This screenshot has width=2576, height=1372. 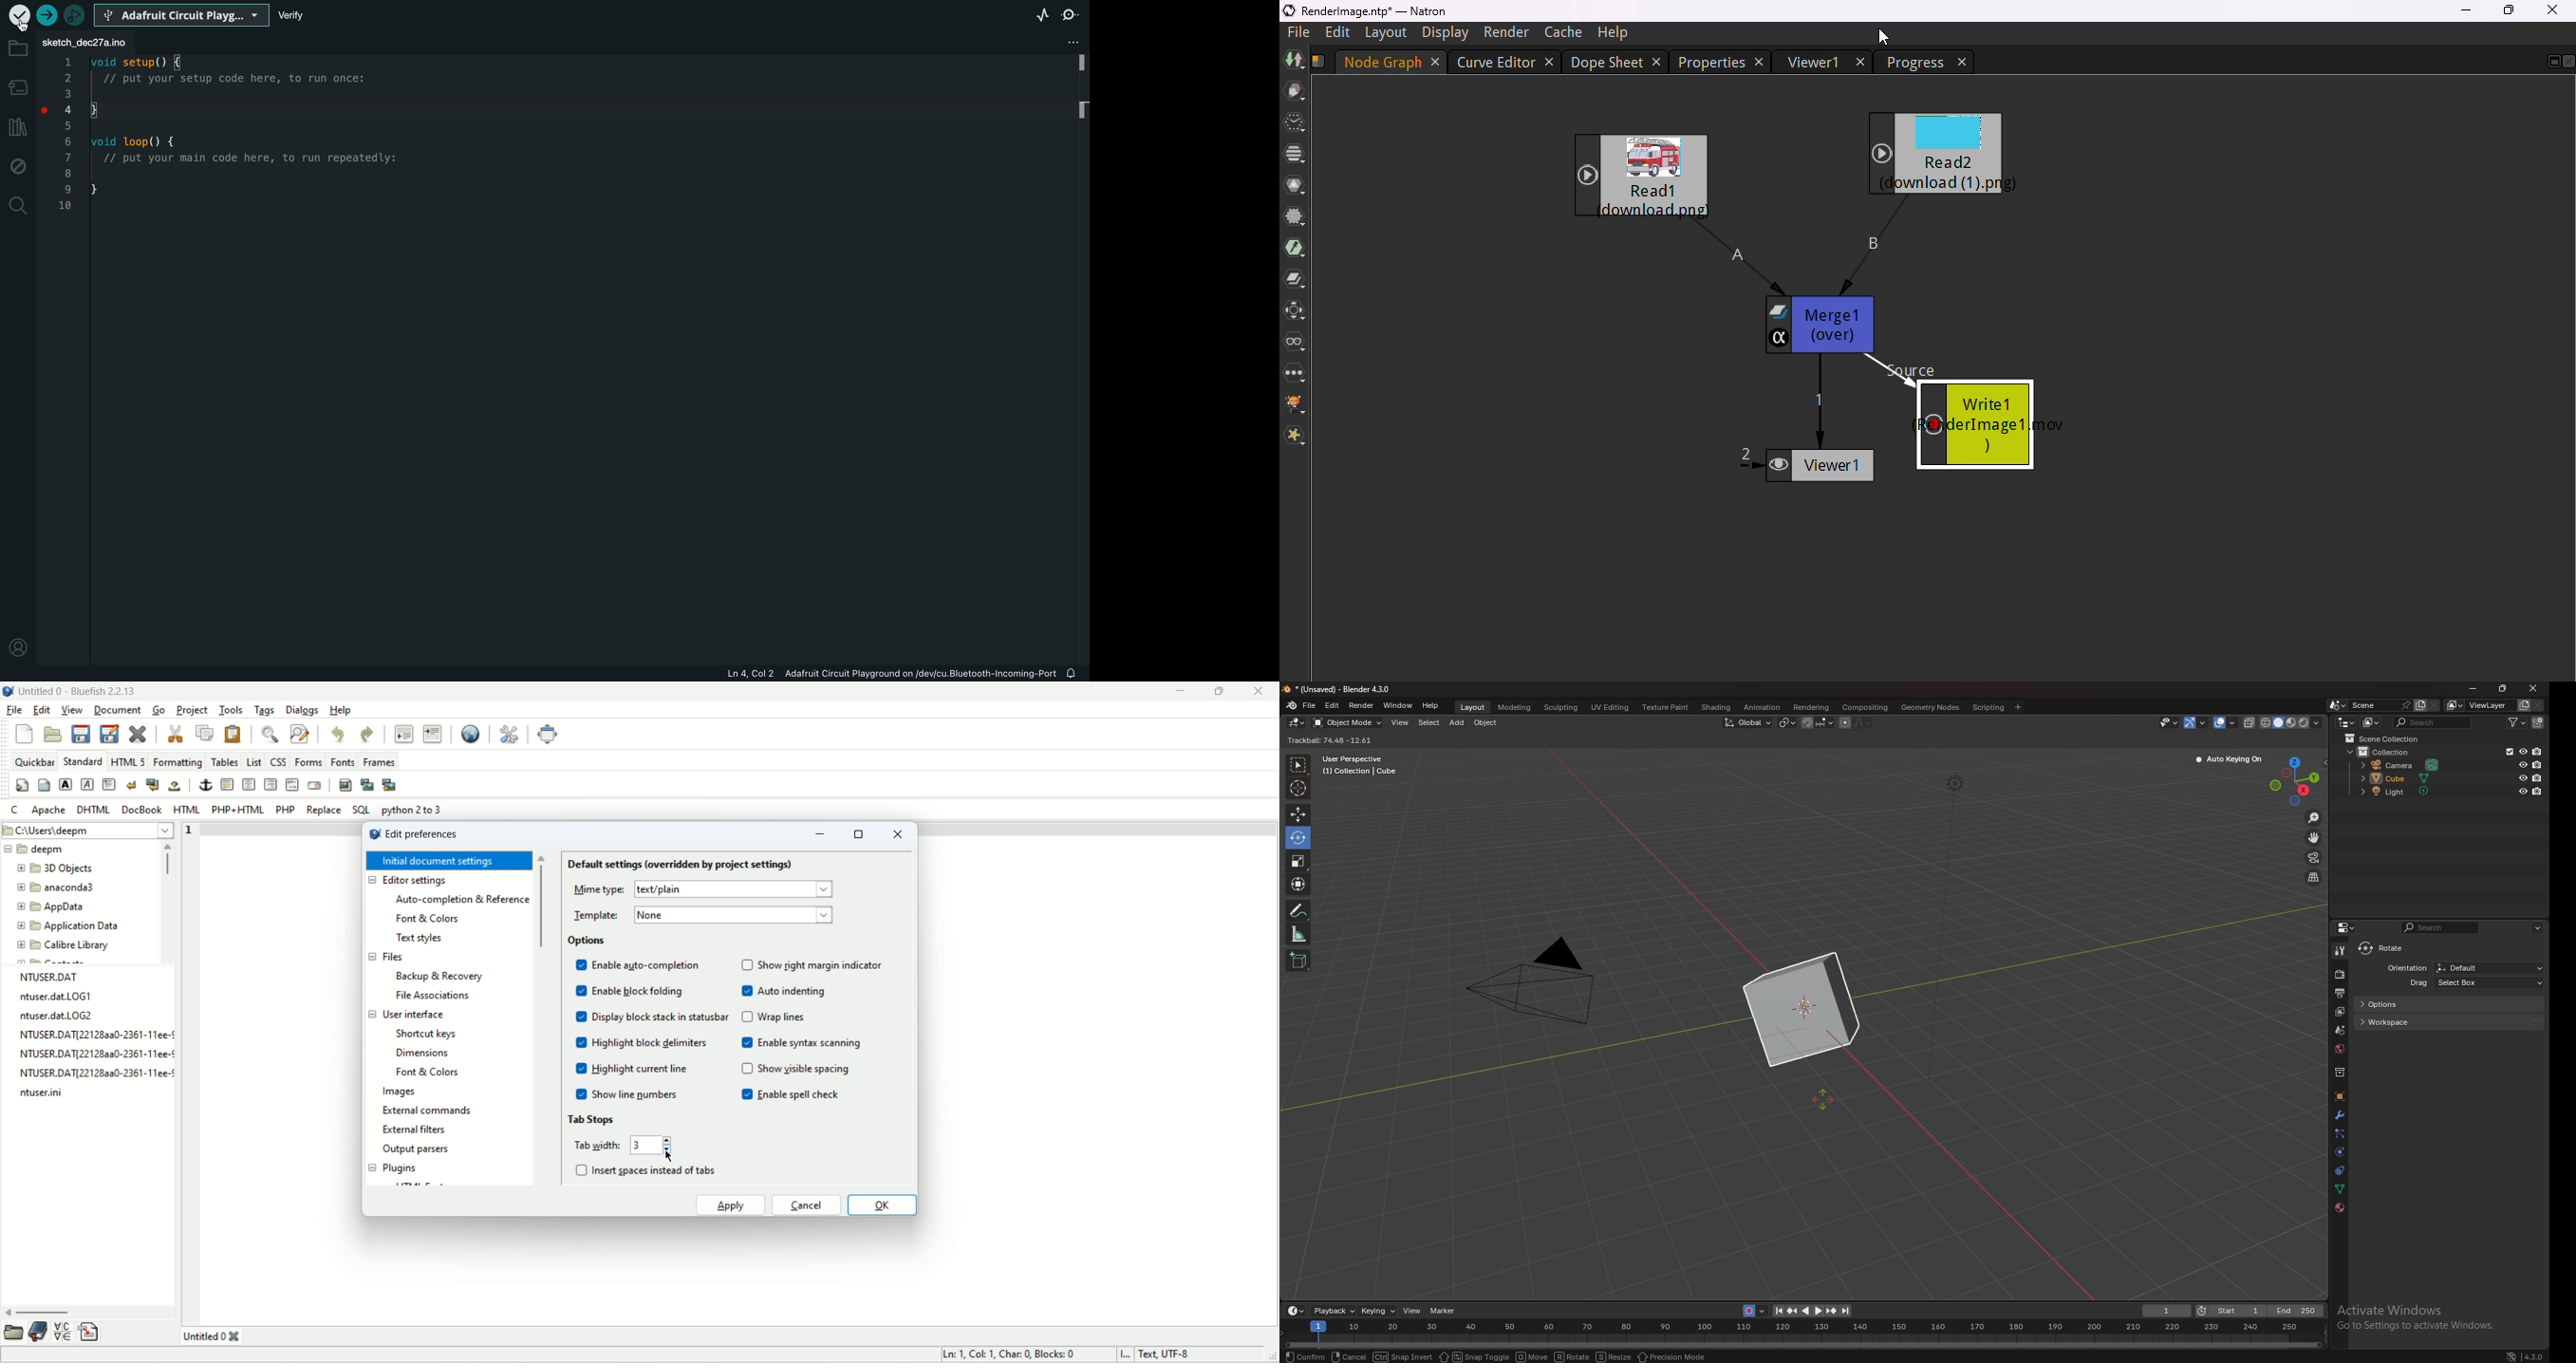 What do you see at coordinates (1295, 156) in the screenshot?
I see `channel` at bounding box center [1295, 156].